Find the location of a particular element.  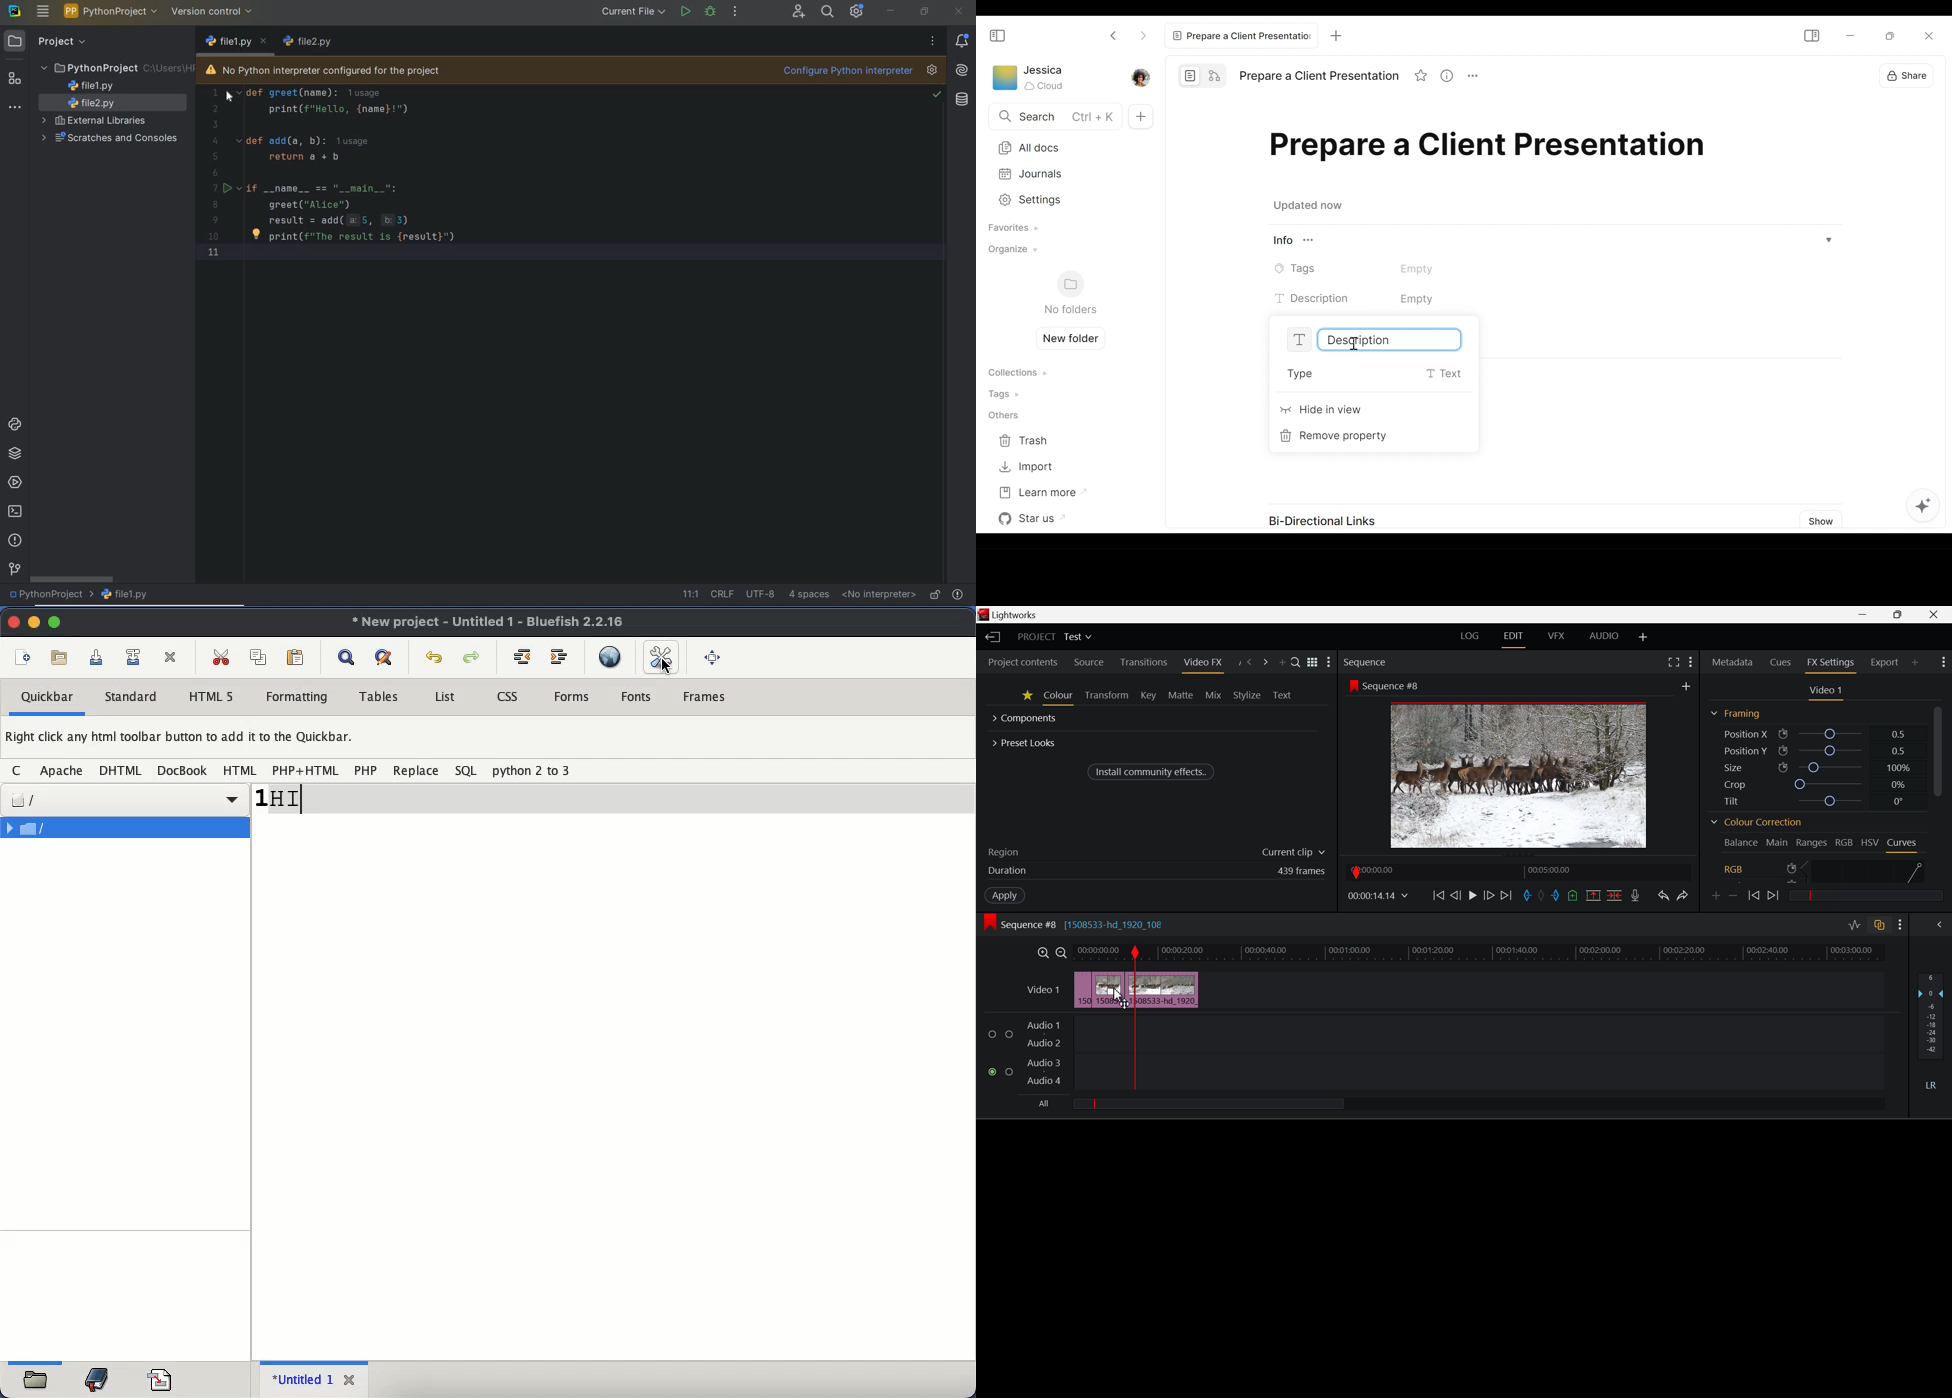

line is located at coordinates (614, 797).